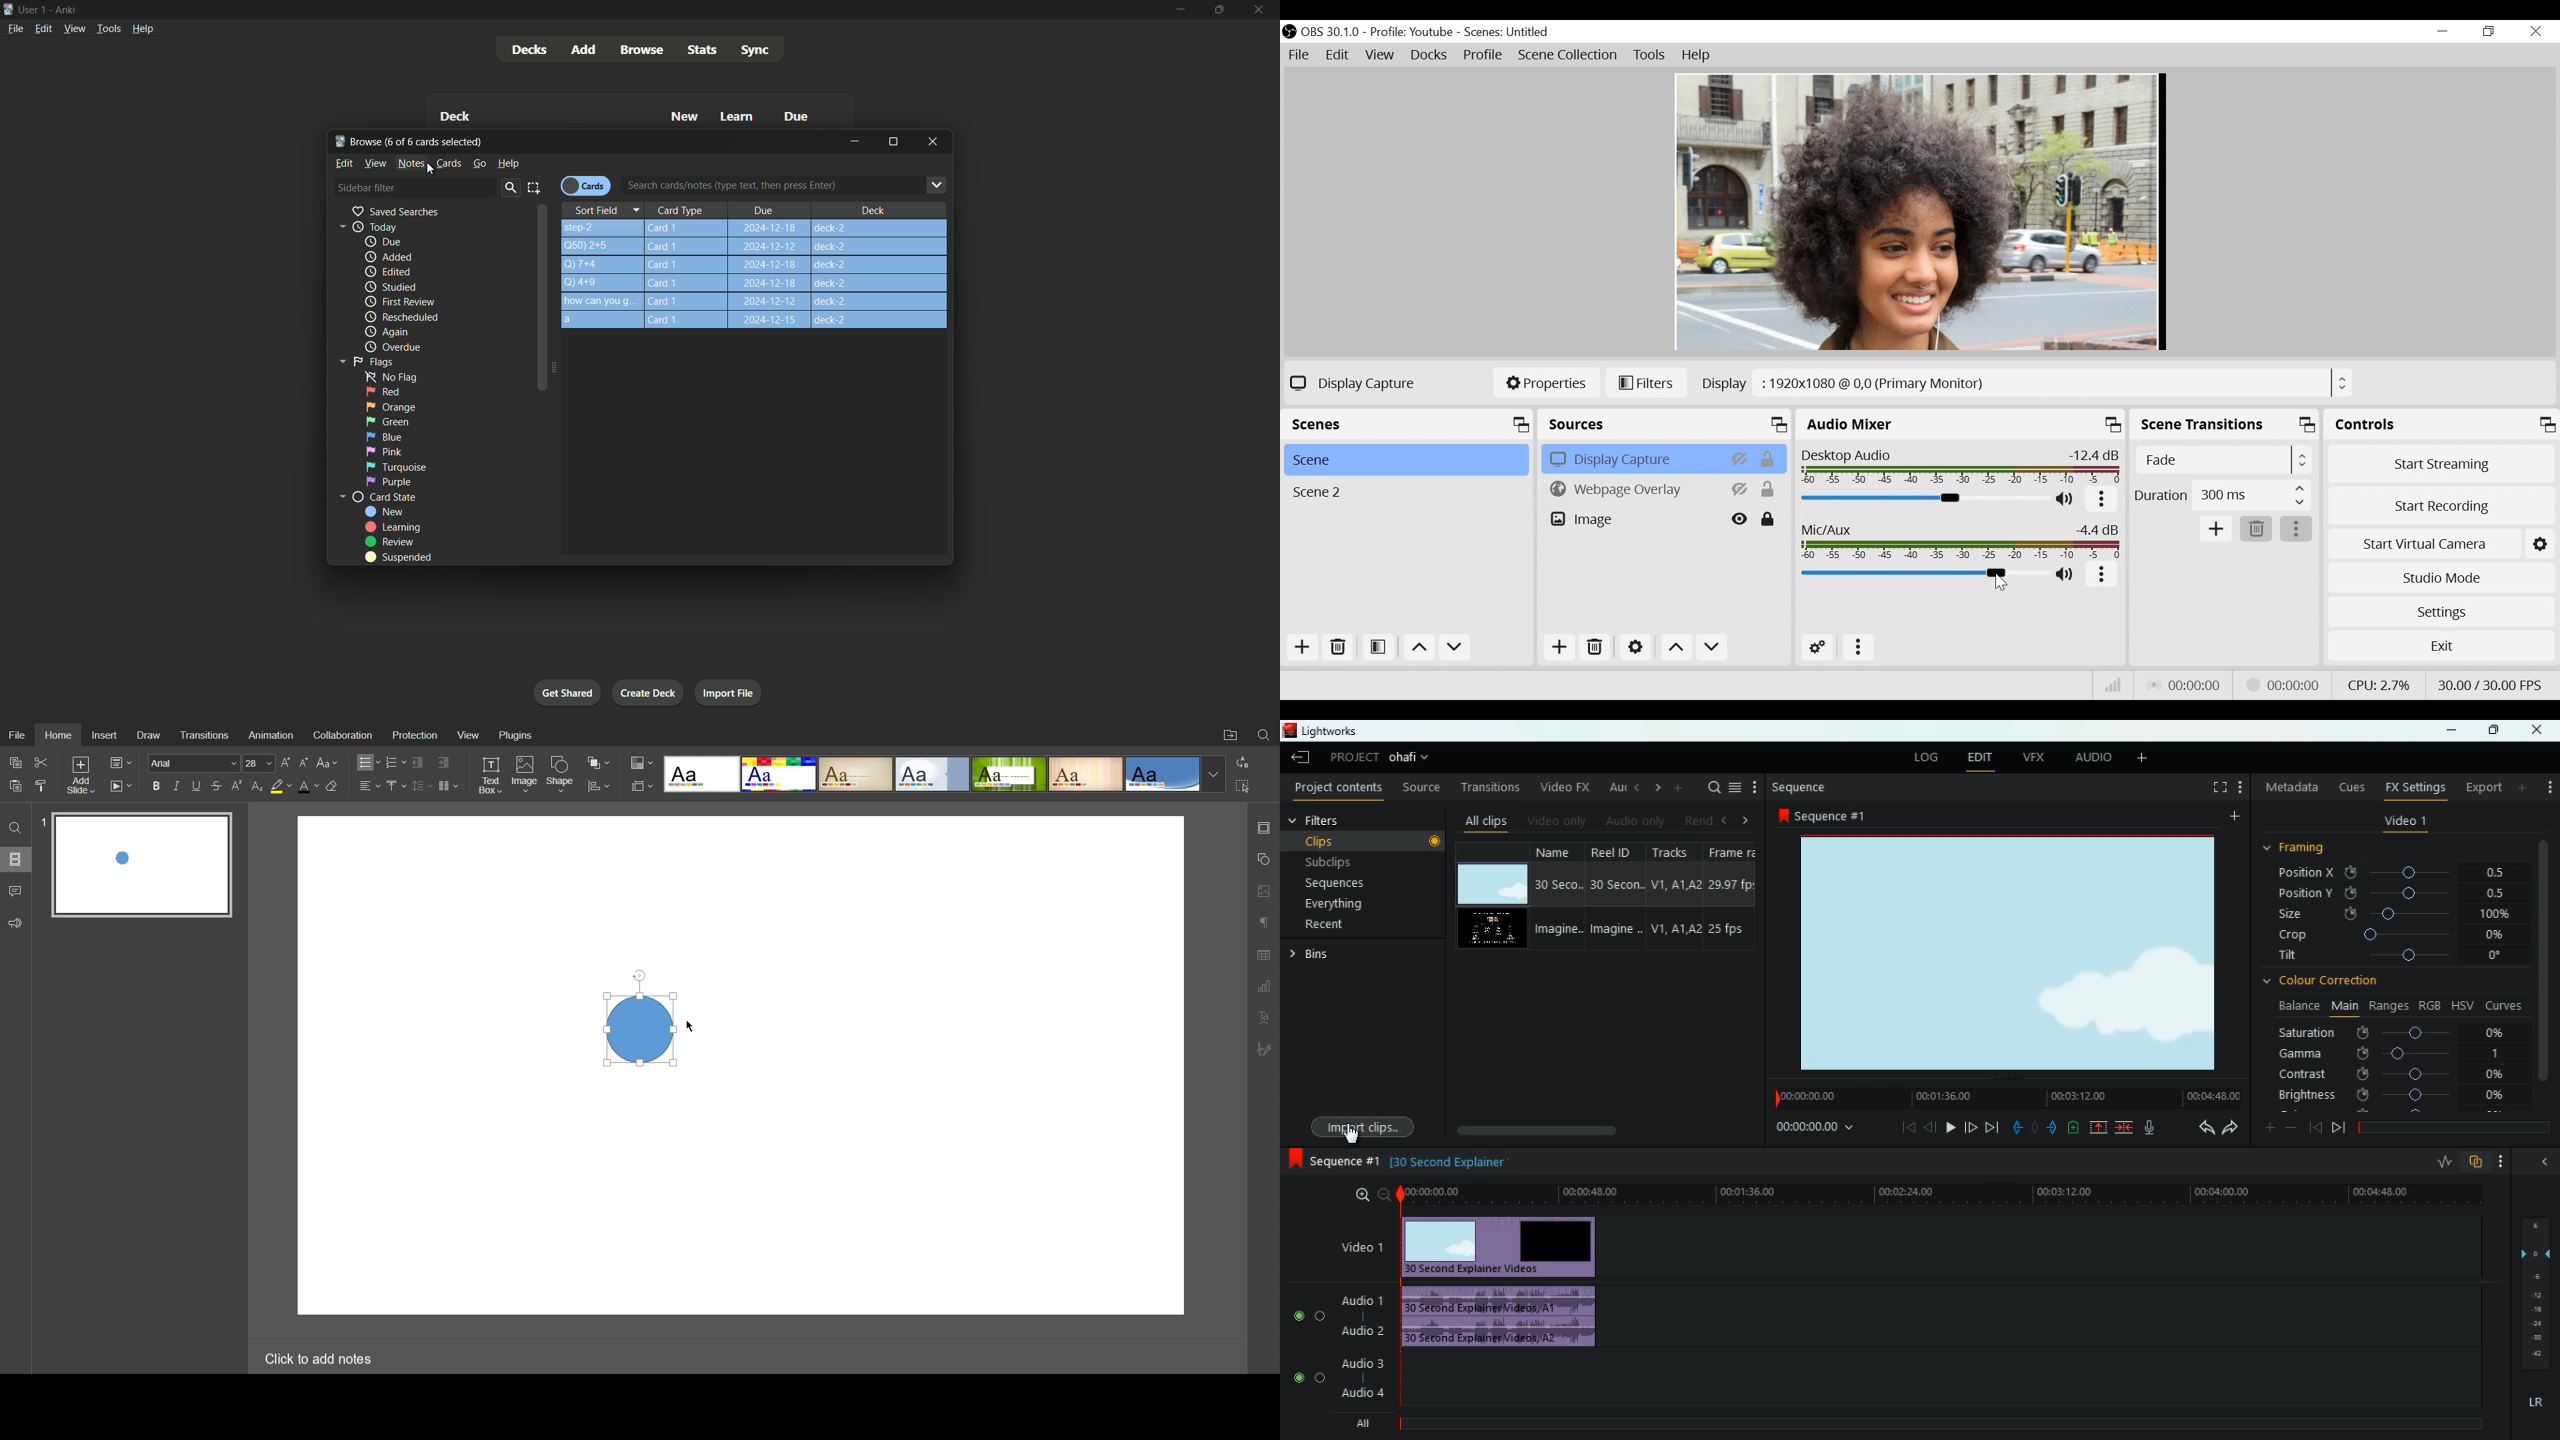 The height and width of the screenshot is (1456, 2576). Describe the element at coordinates (687, 210) in the screenshot. I see `Card Type` at that location.